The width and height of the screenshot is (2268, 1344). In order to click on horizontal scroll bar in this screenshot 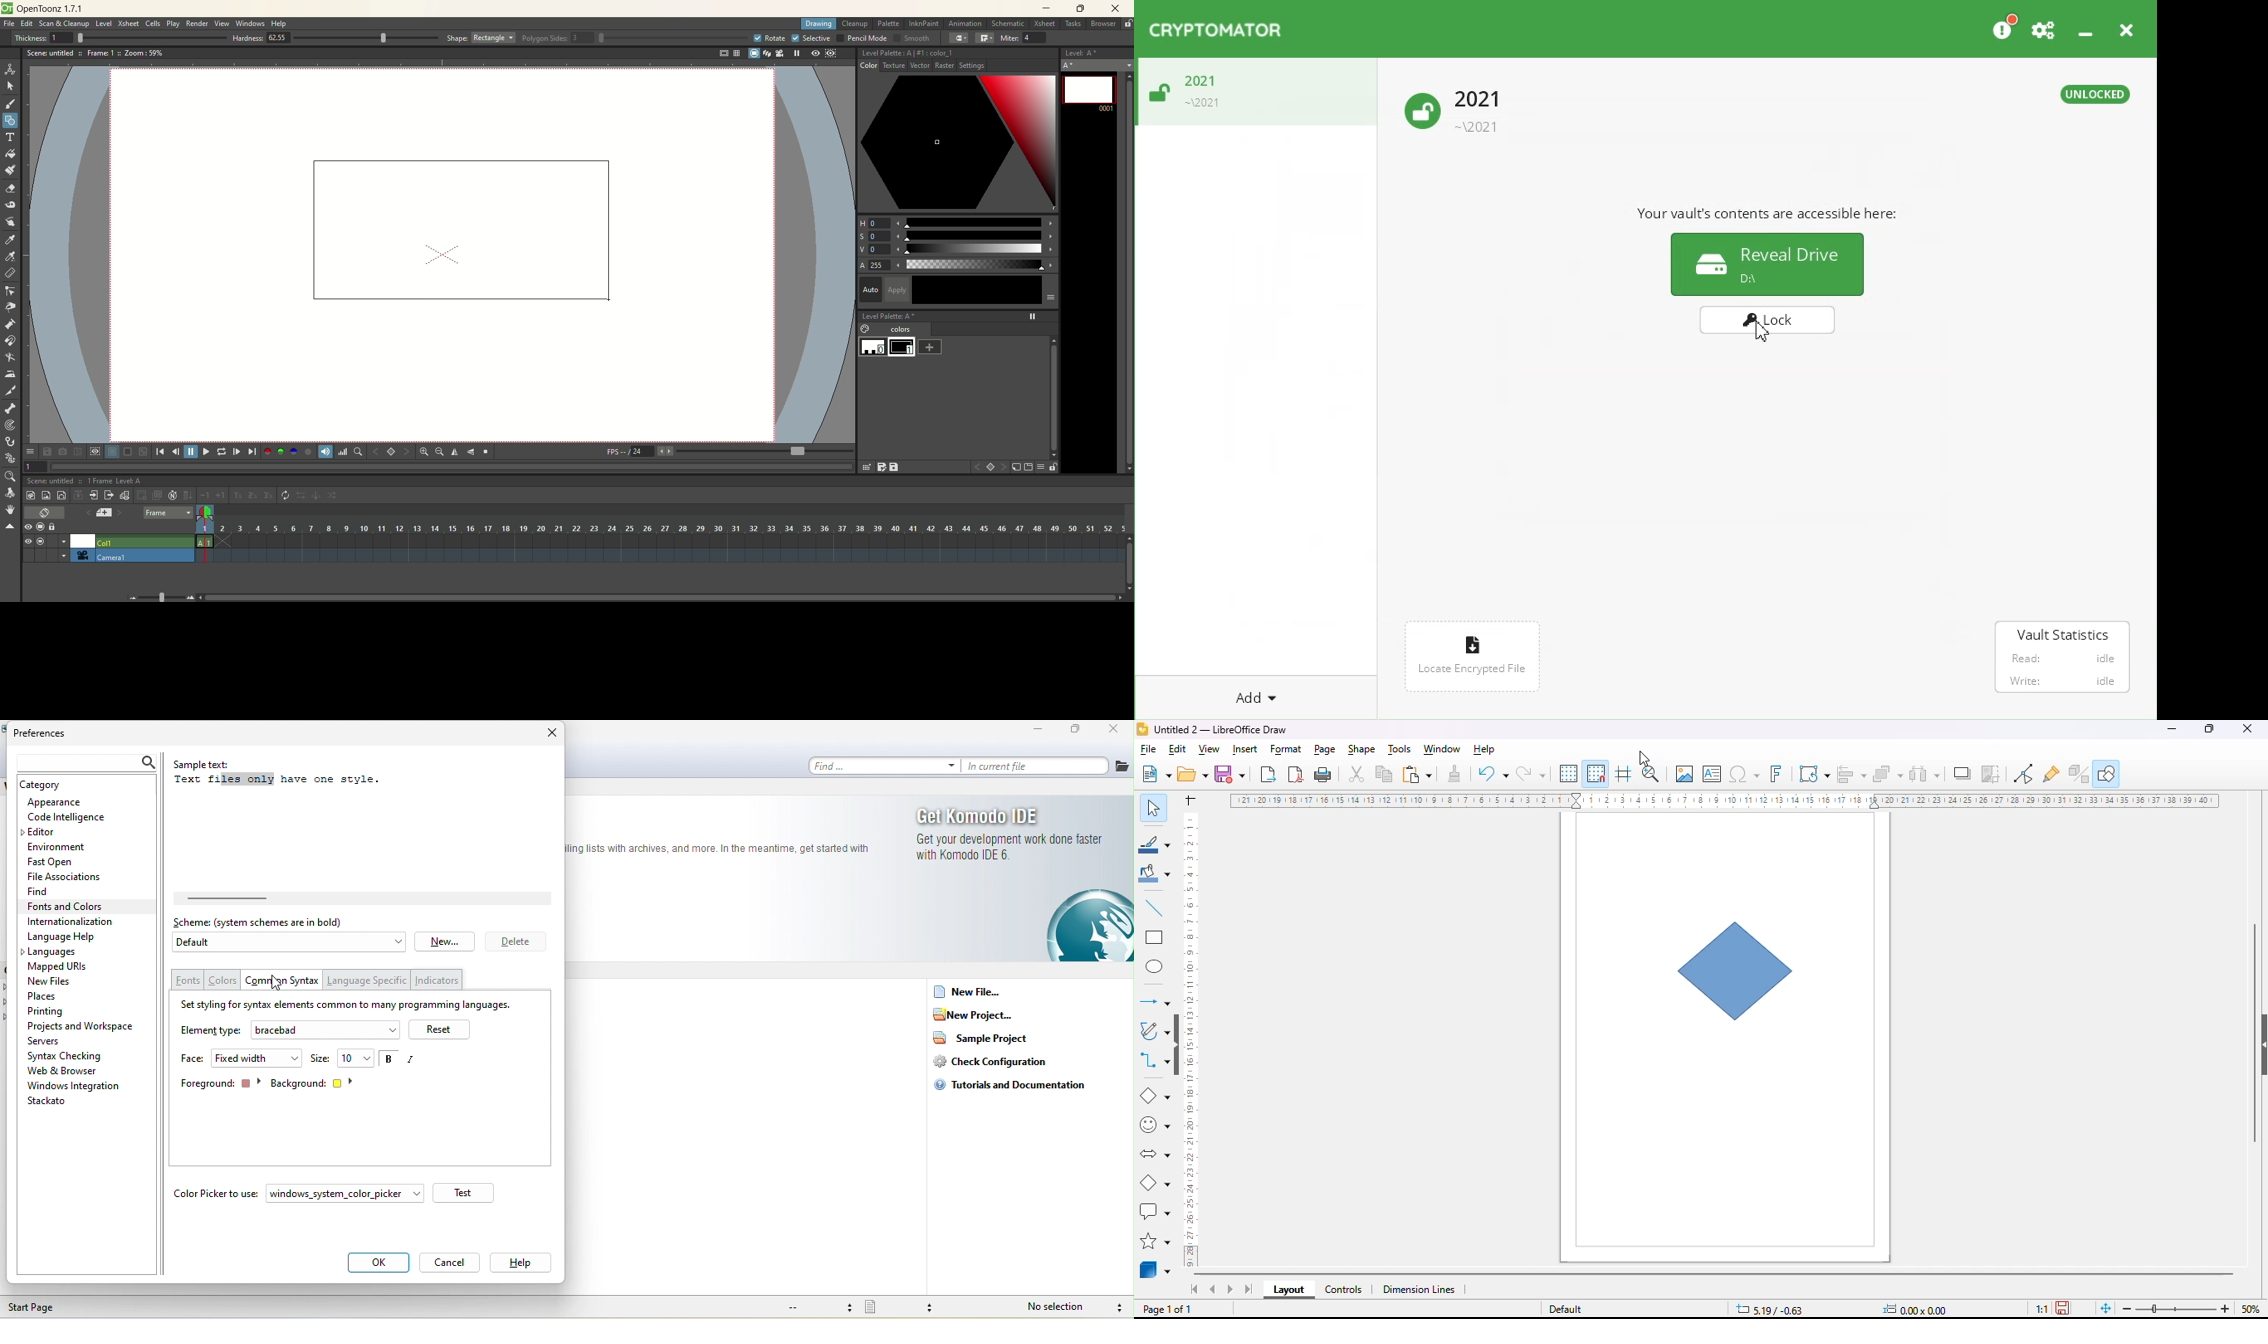, I will do `click(1717, 1275)`.